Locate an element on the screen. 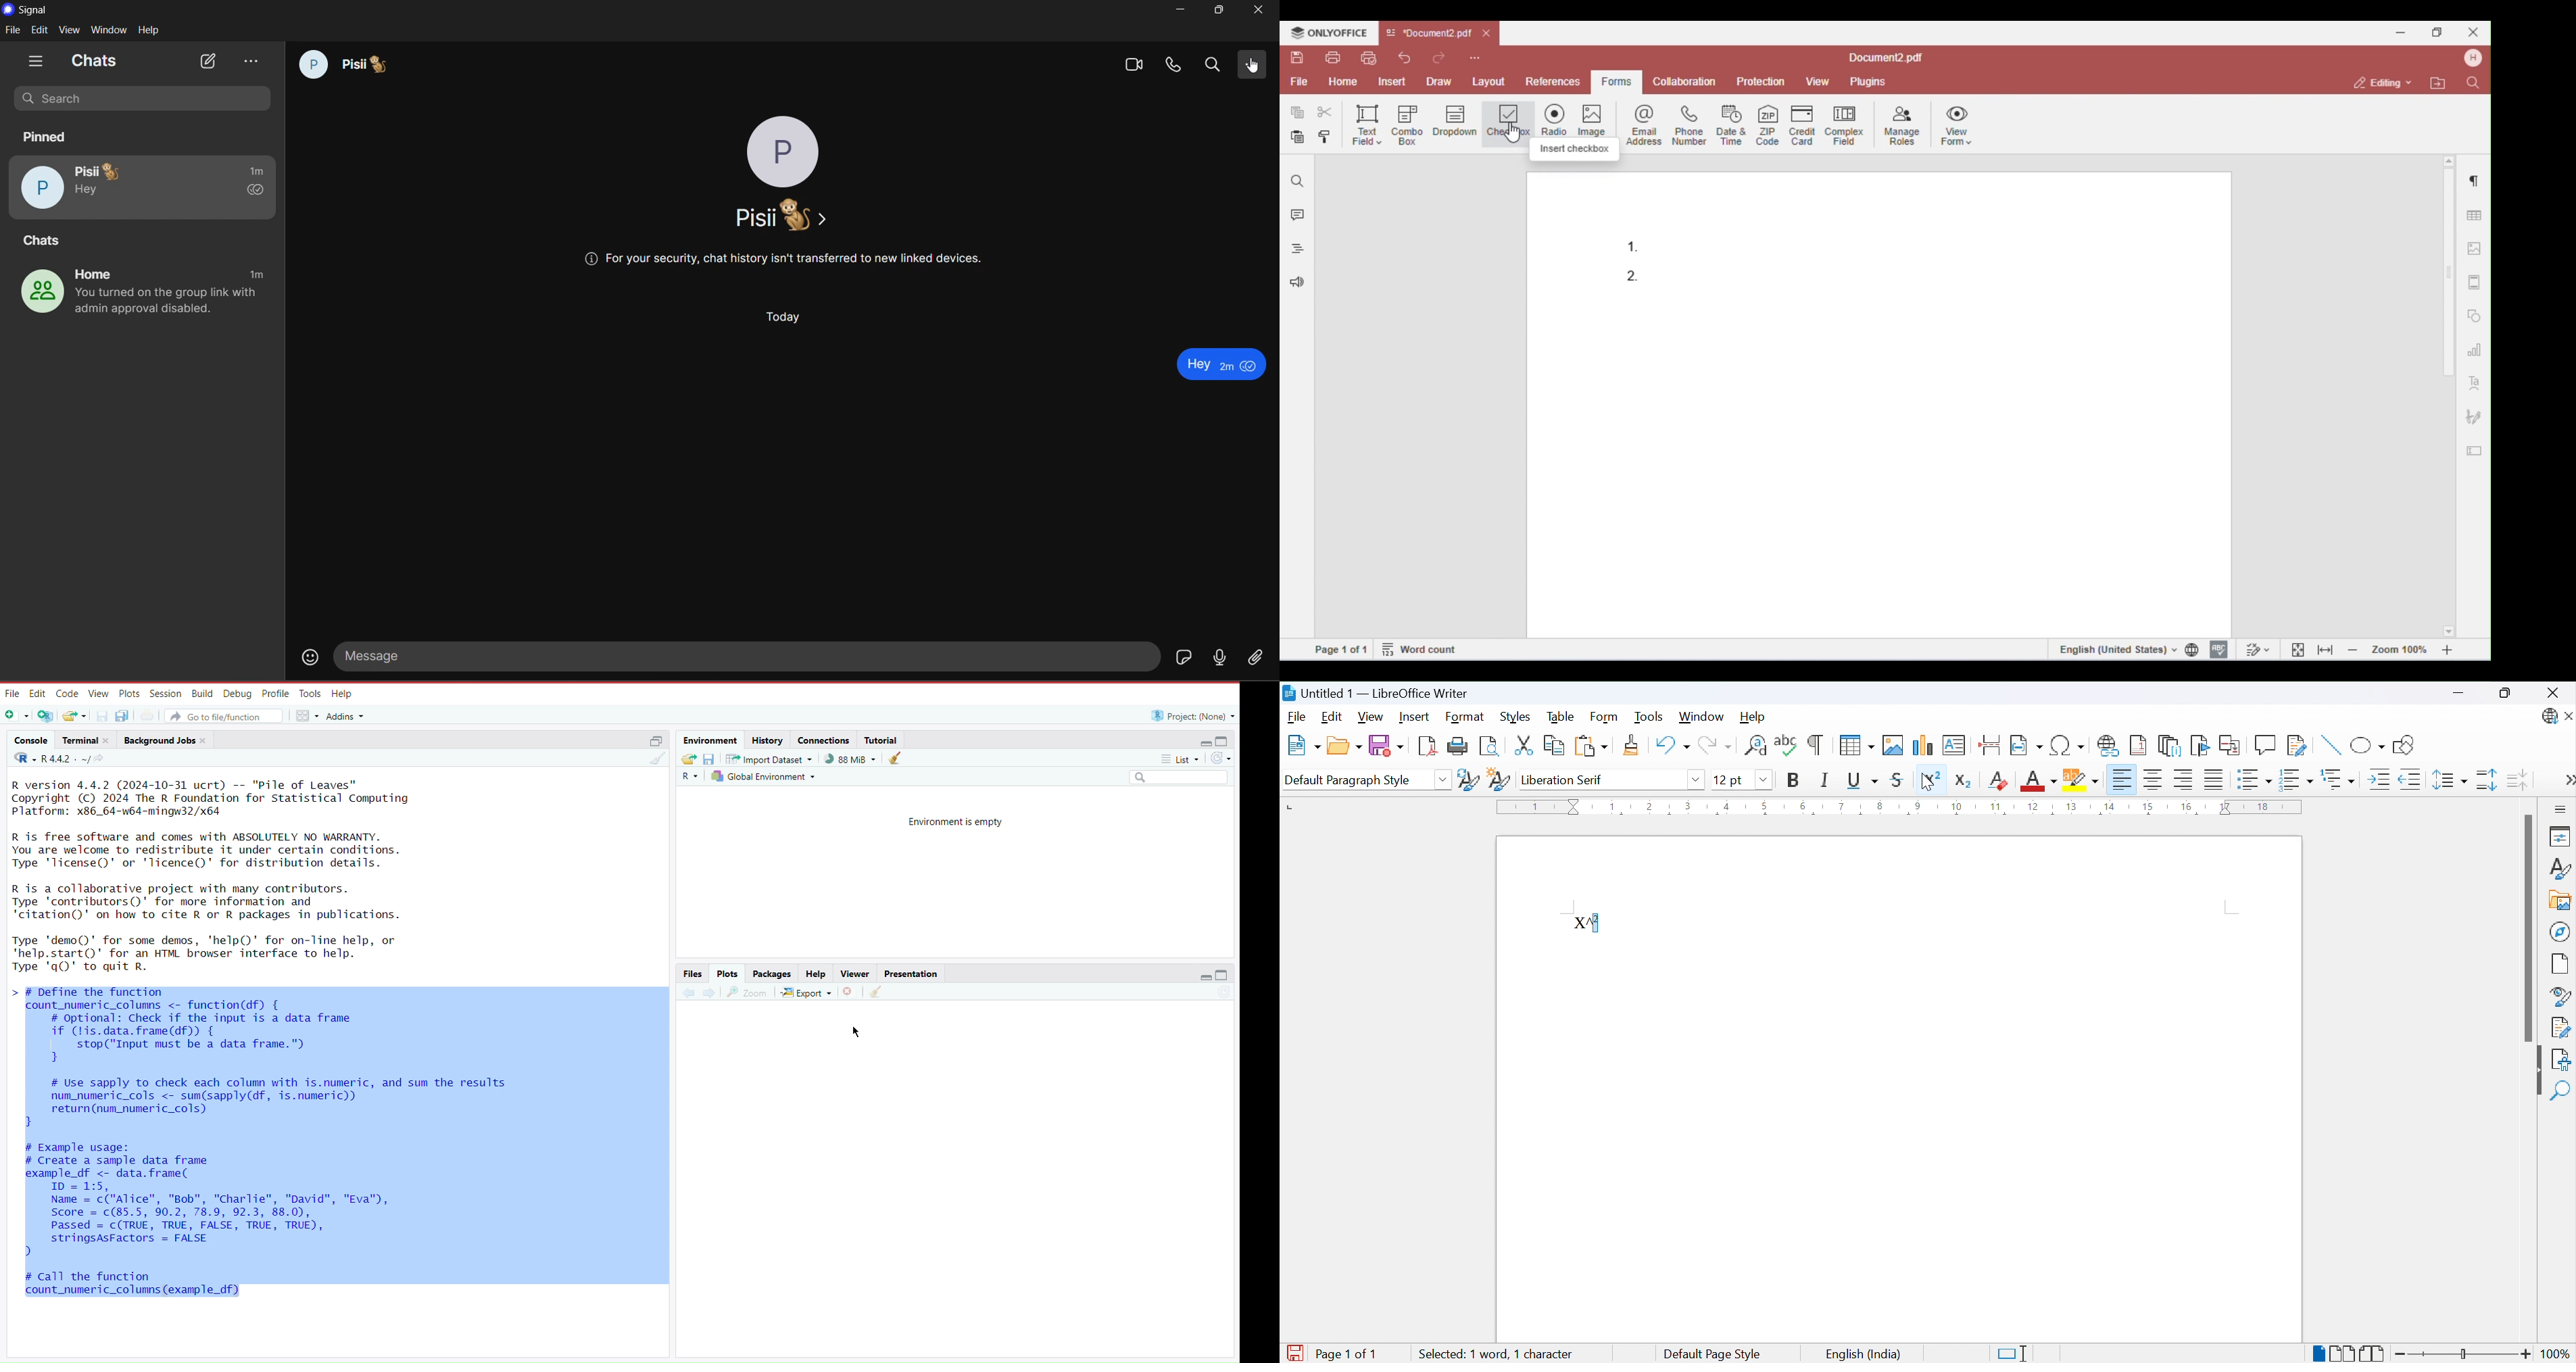  Check spelling is located at coordinates (1788, 744).